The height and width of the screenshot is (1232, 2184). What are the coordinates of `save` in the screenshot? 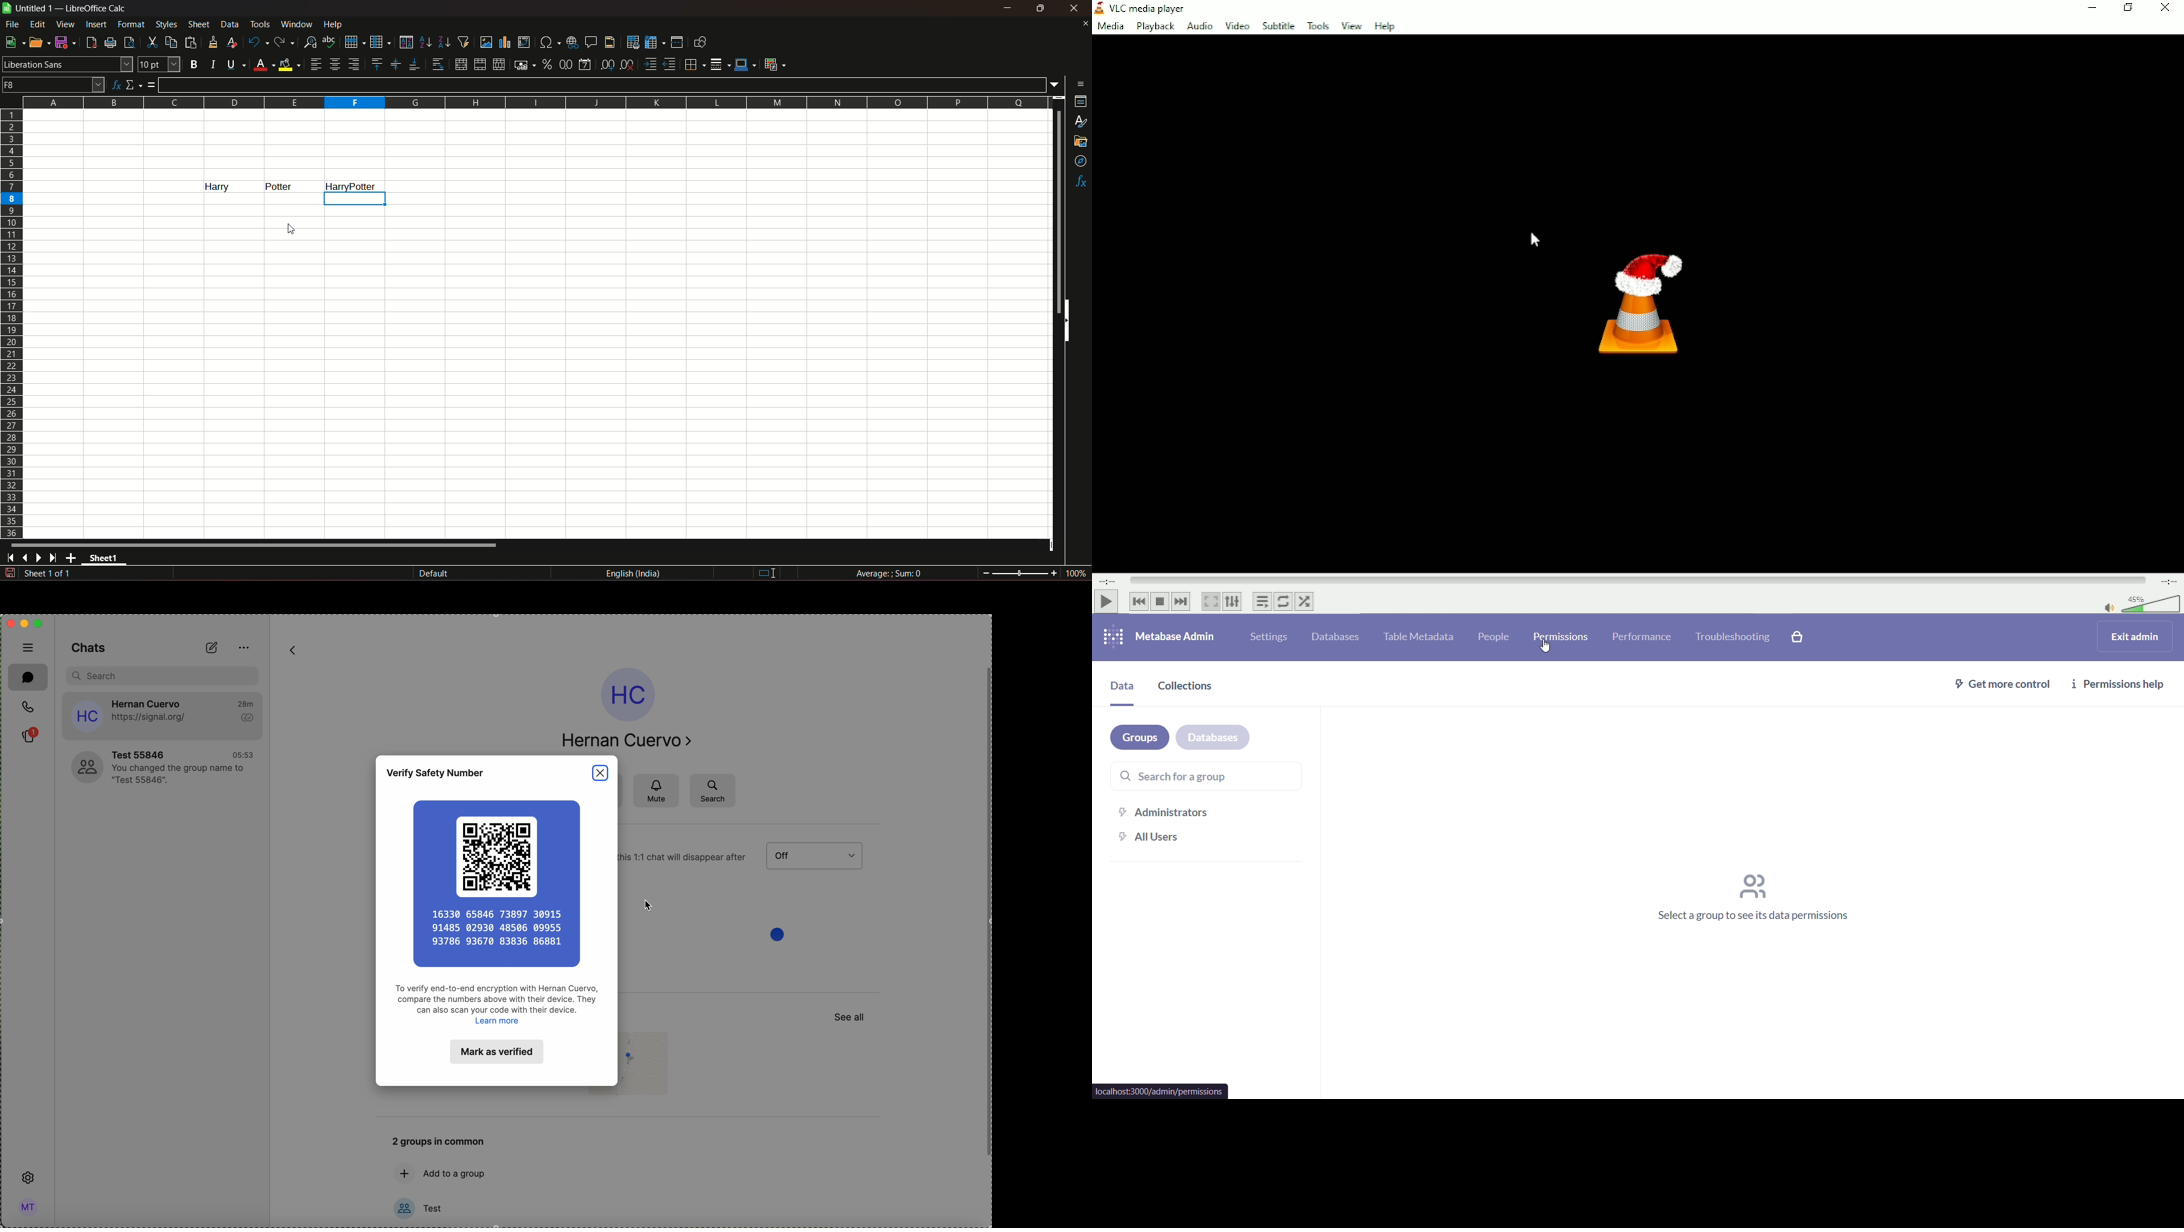 It's located at (63, 42).